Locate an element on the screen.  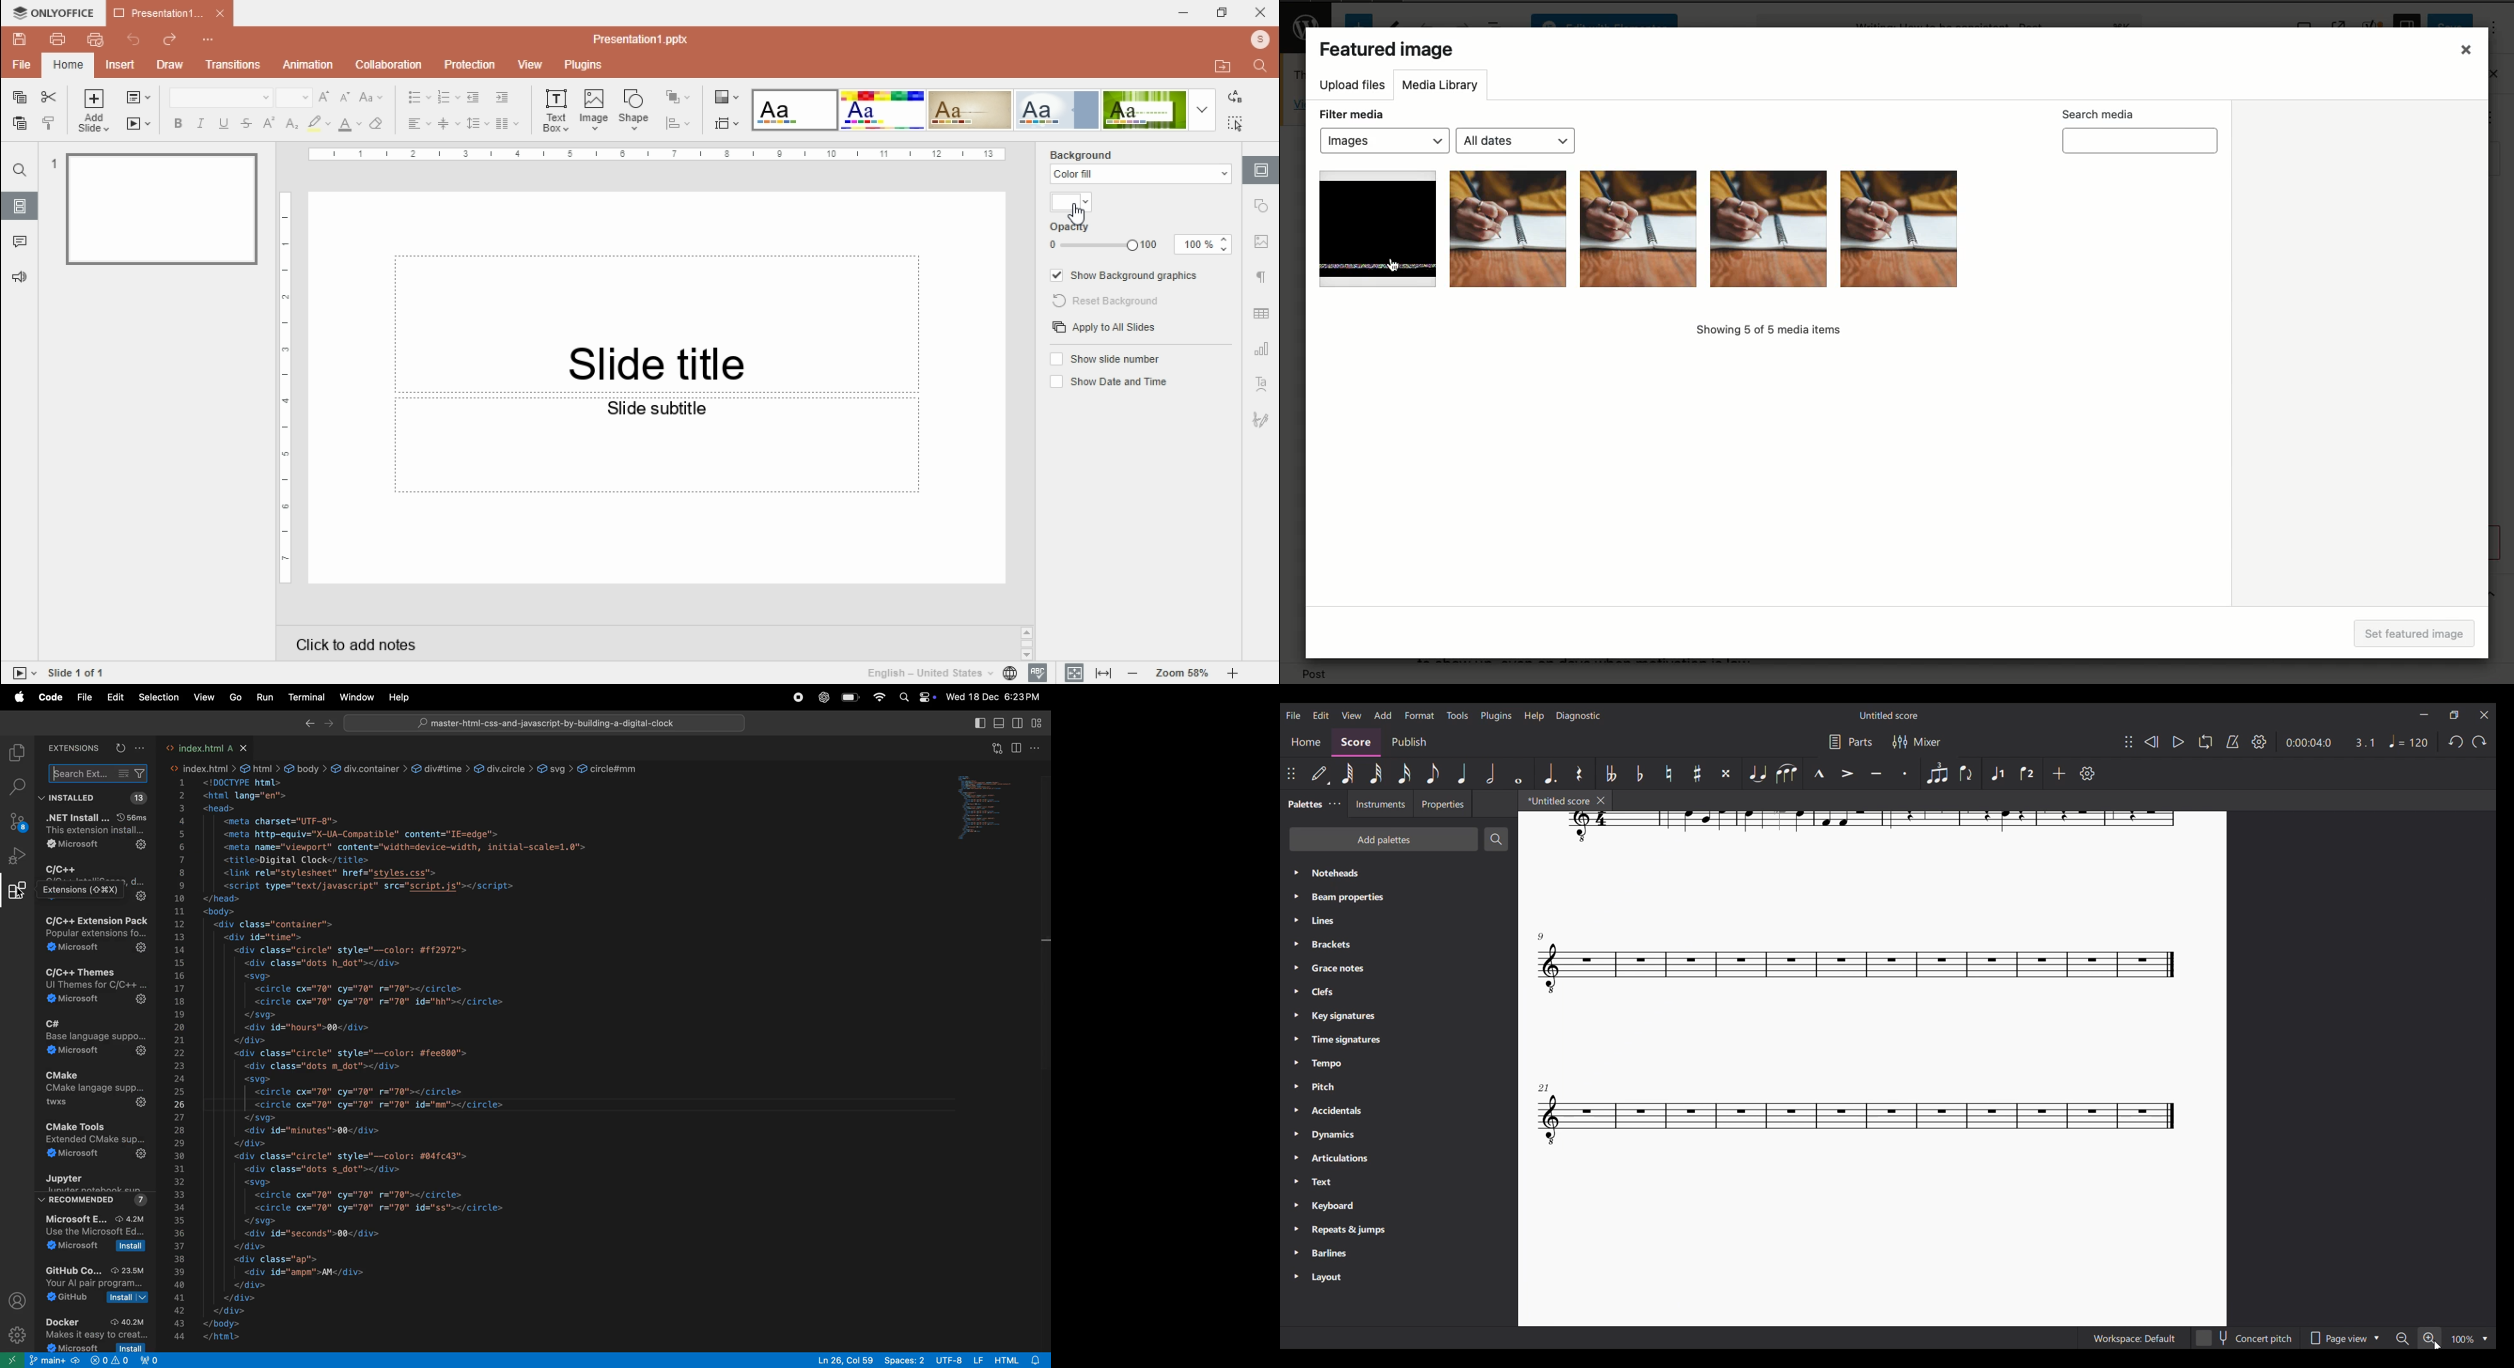
Cursor is located at coordinates (1396, 266).